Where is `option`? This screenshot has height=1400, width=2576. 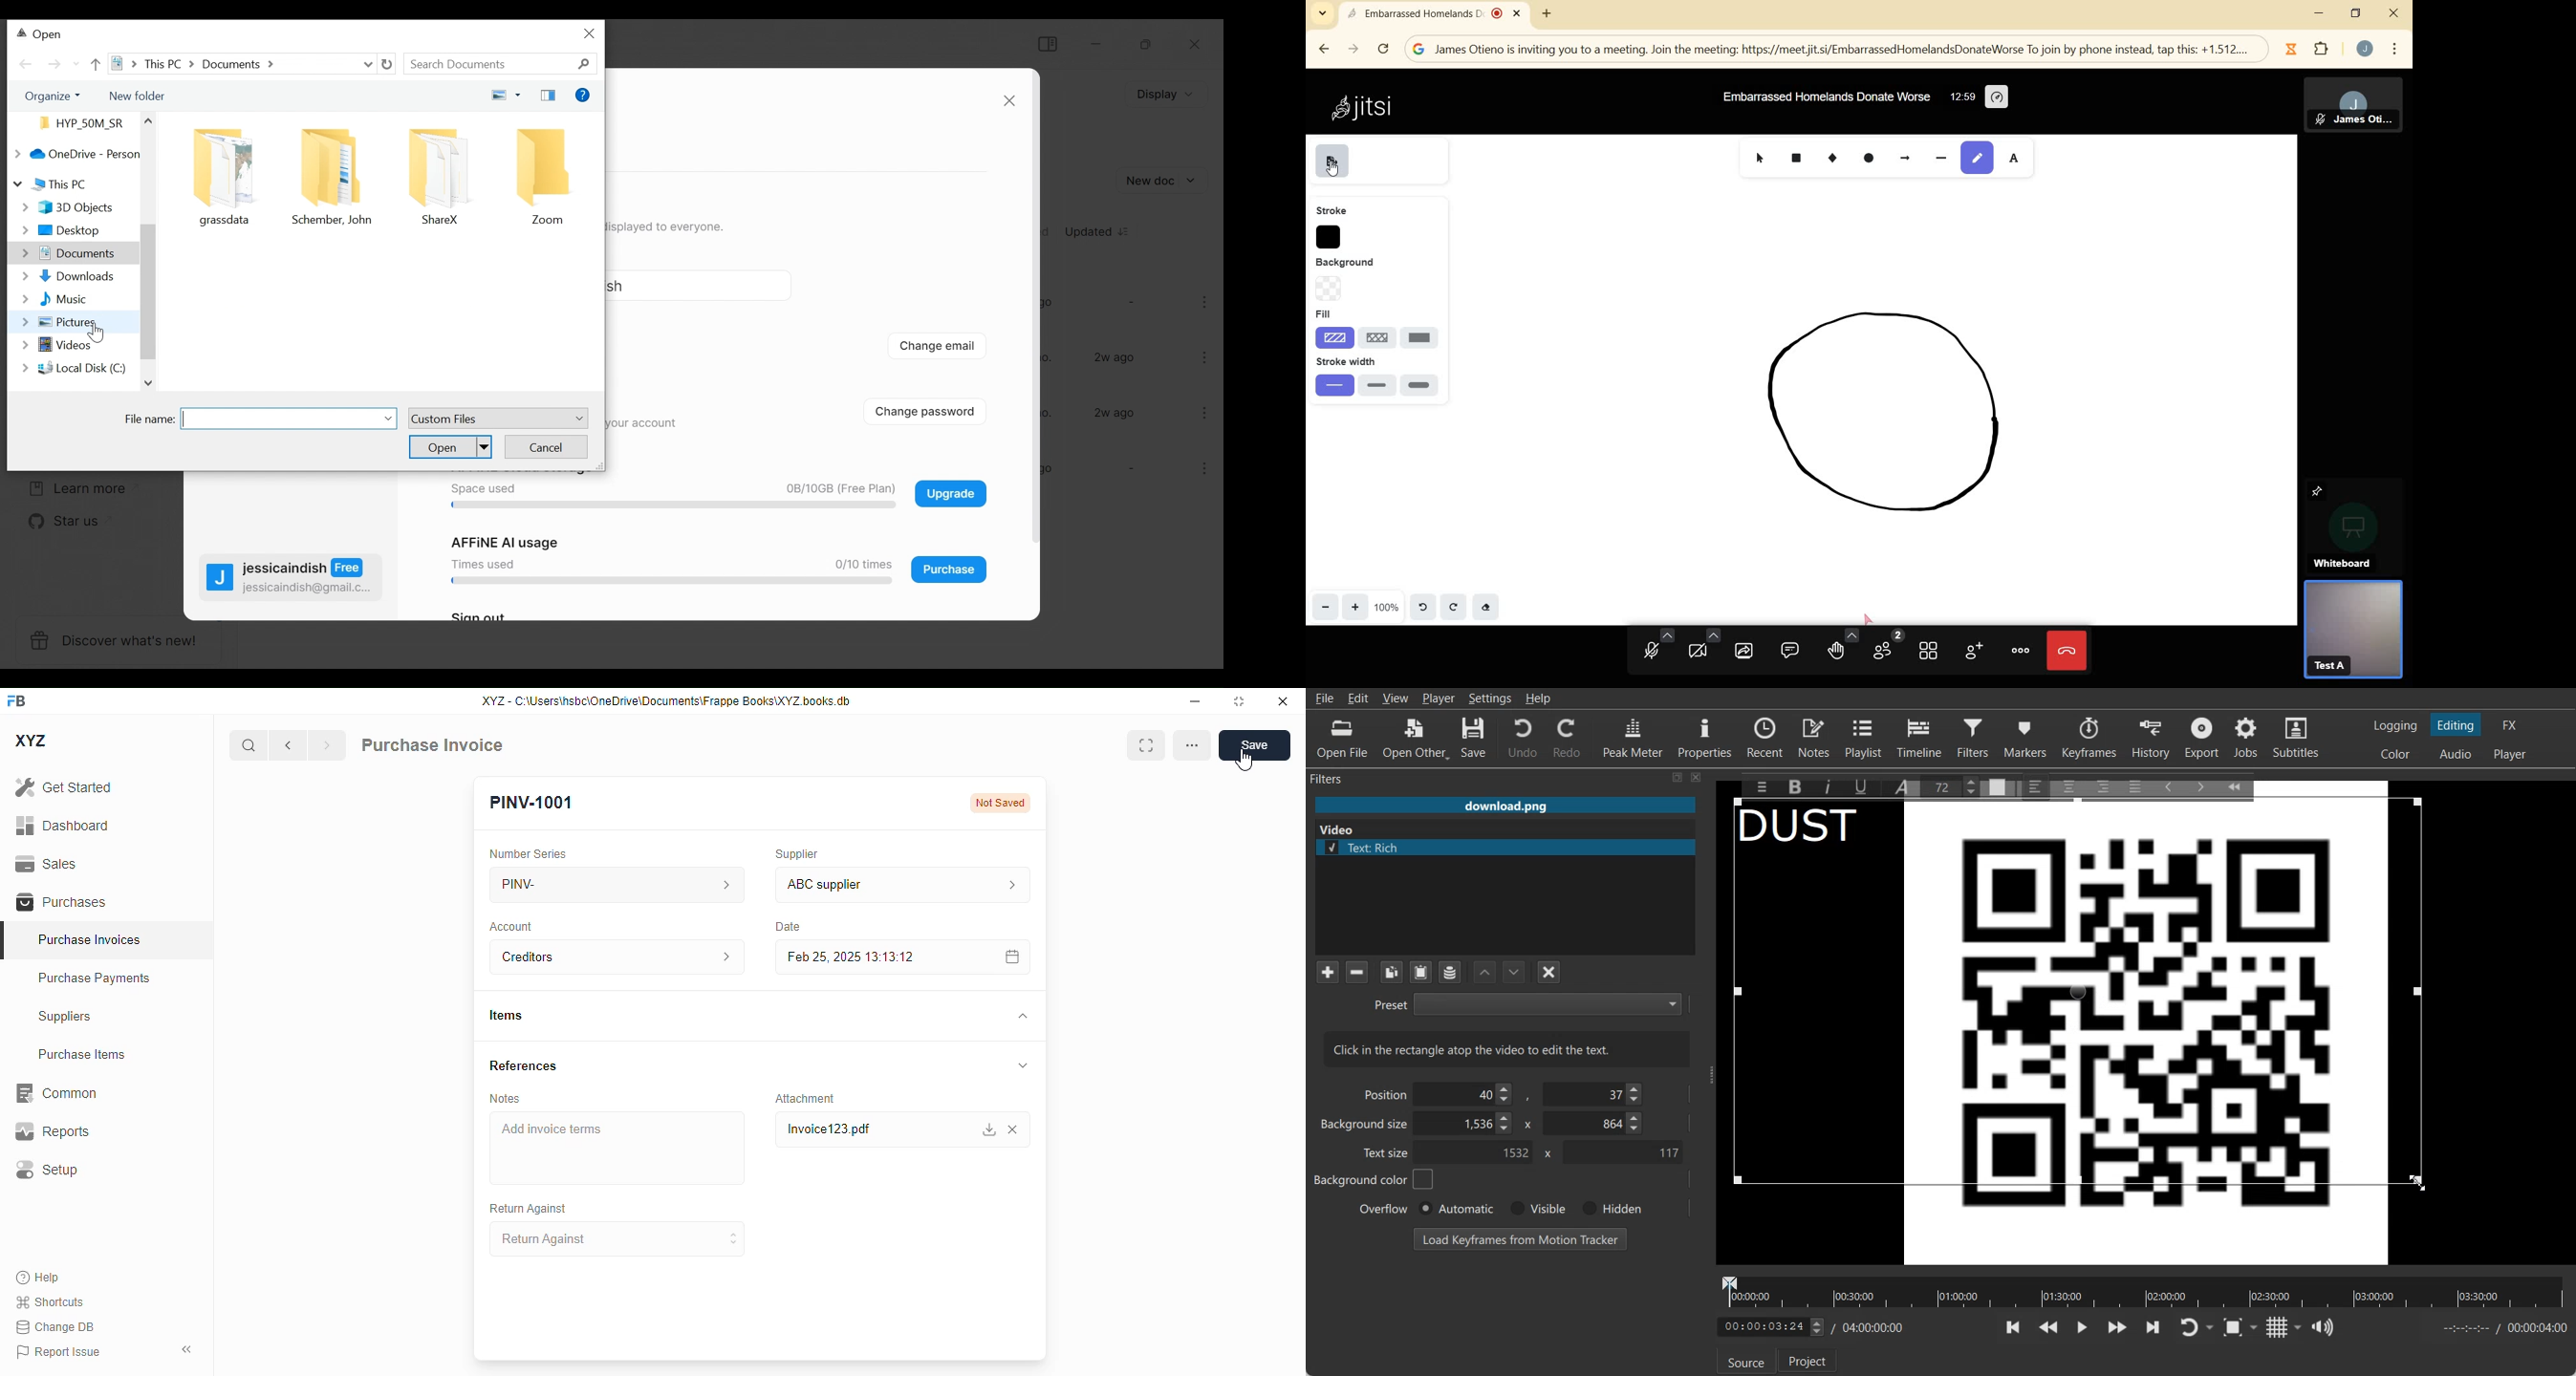
option is located at coordinates (1193, 746).